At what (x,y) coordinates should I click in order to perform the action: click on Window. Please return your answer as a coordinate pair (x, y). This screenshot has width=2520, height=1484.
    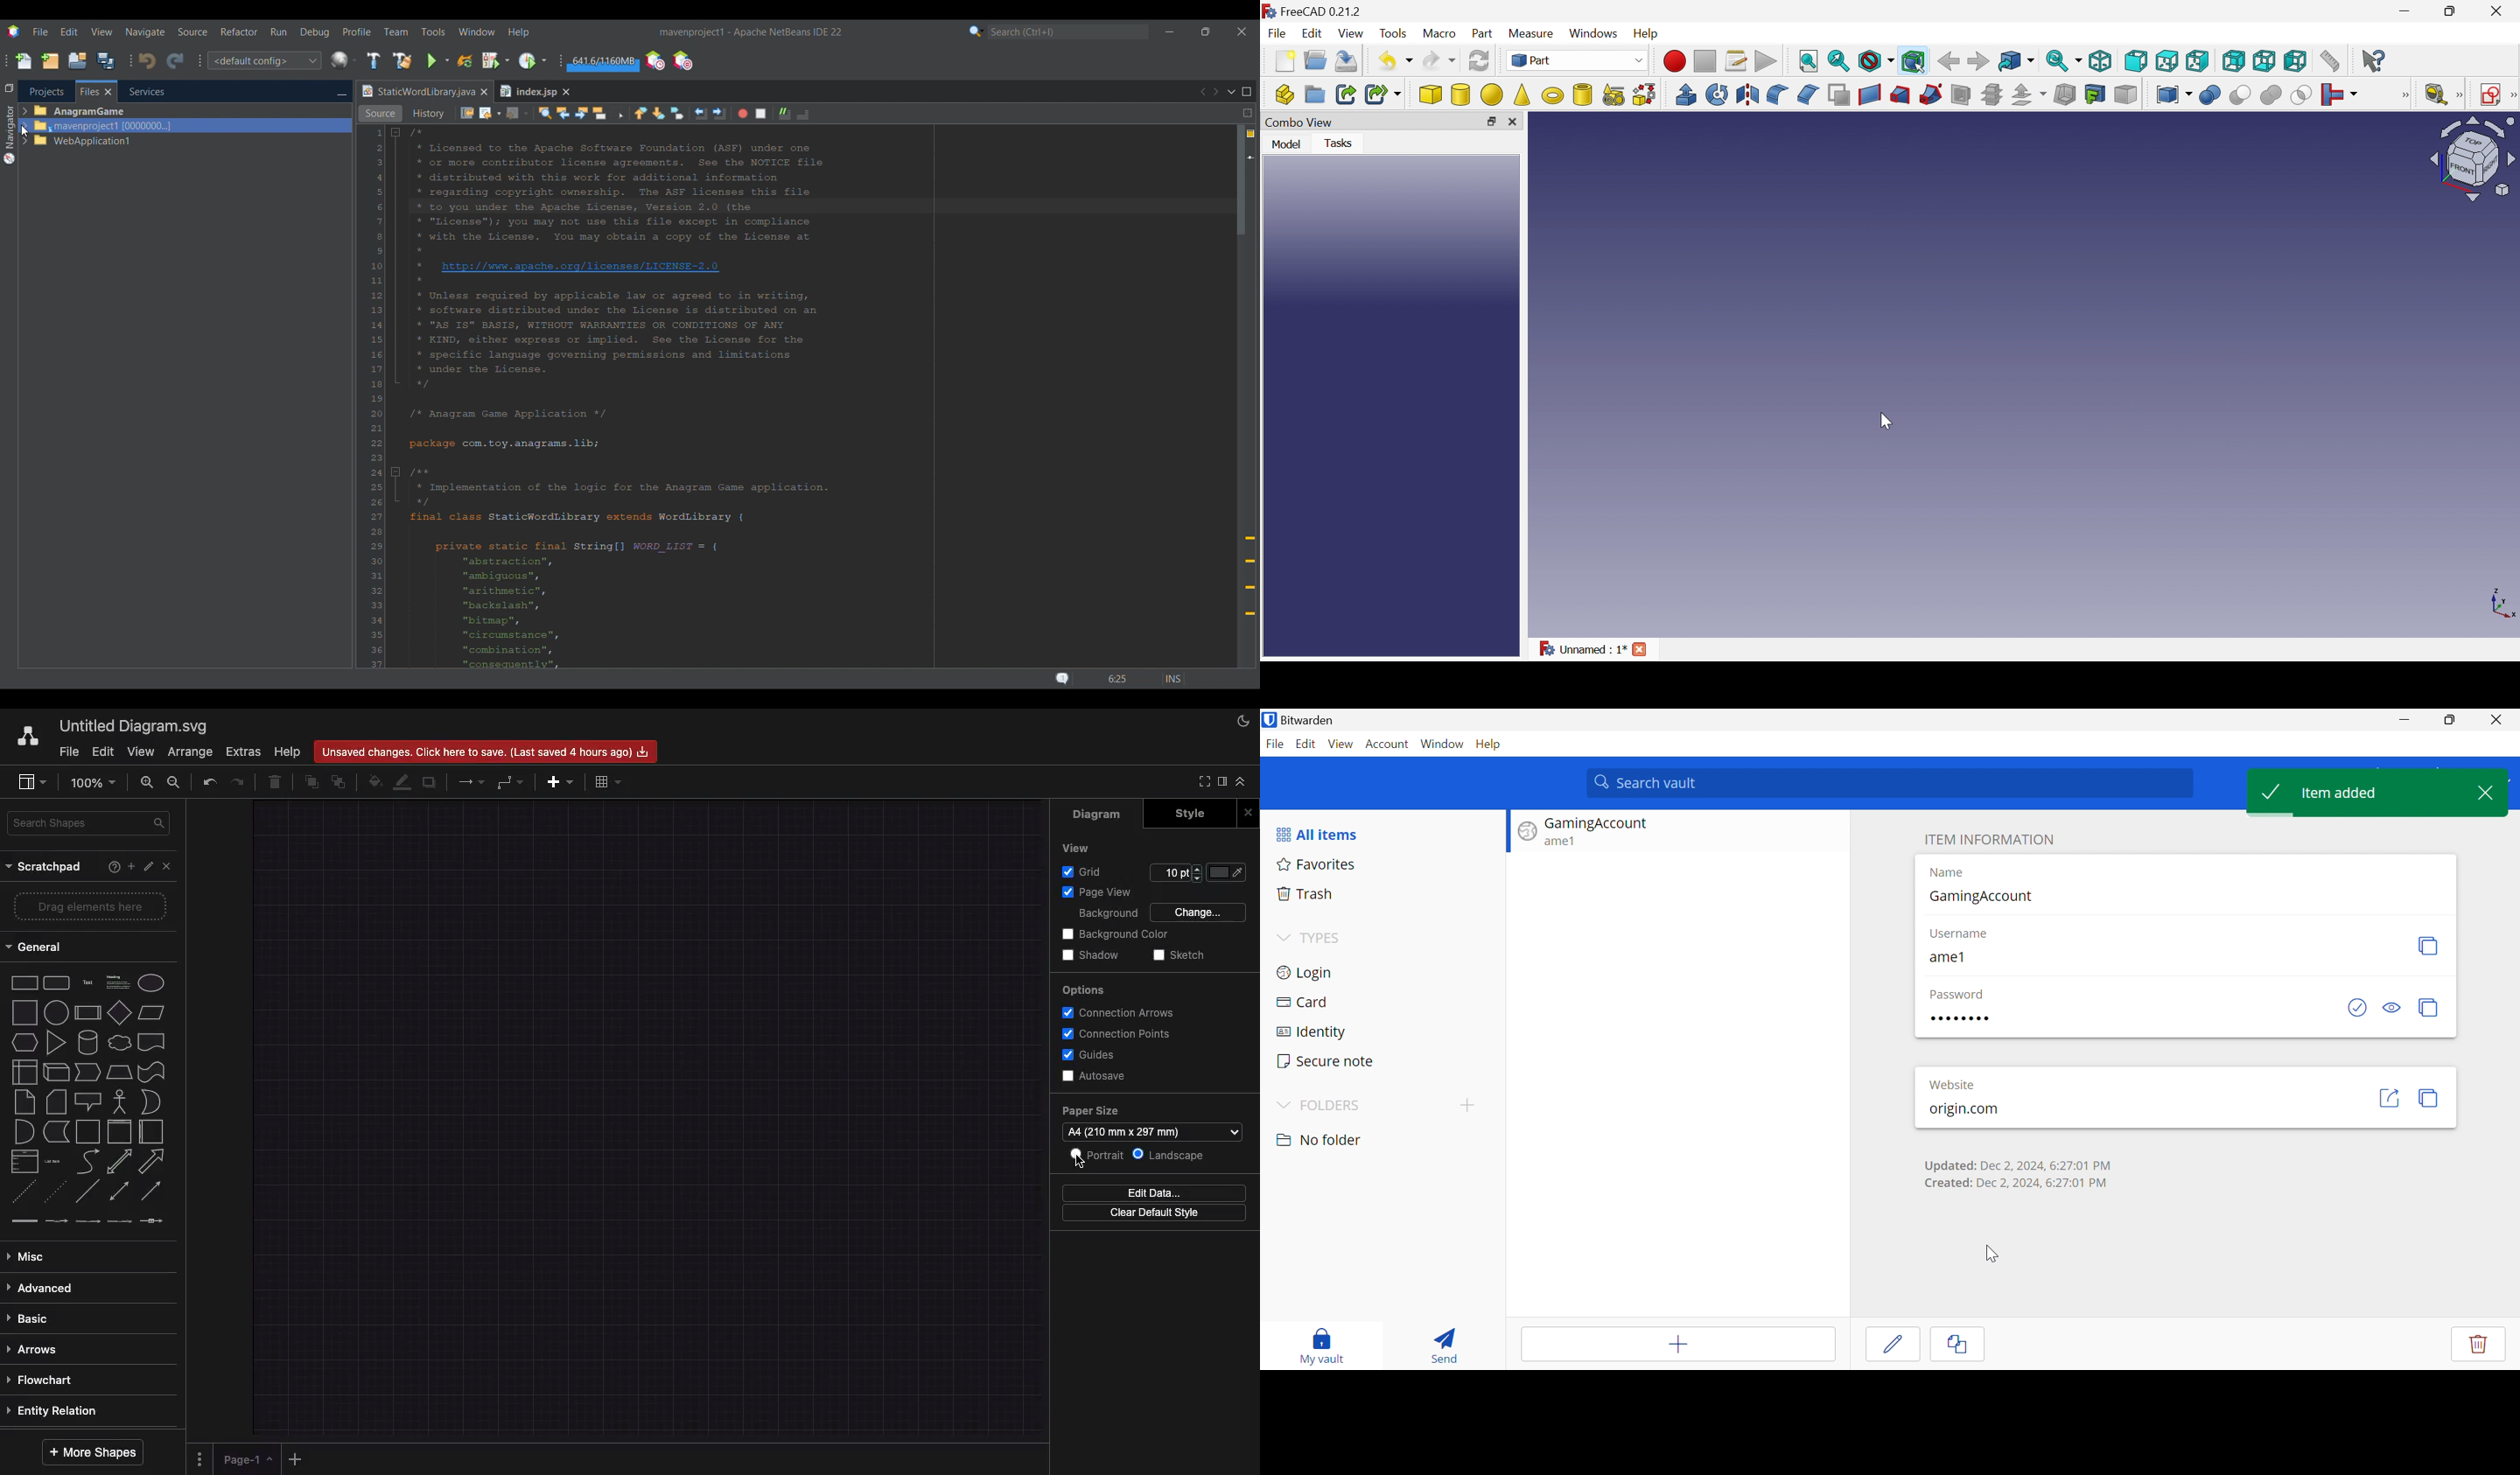
    Looking at the image, I should click on (1442, 745).